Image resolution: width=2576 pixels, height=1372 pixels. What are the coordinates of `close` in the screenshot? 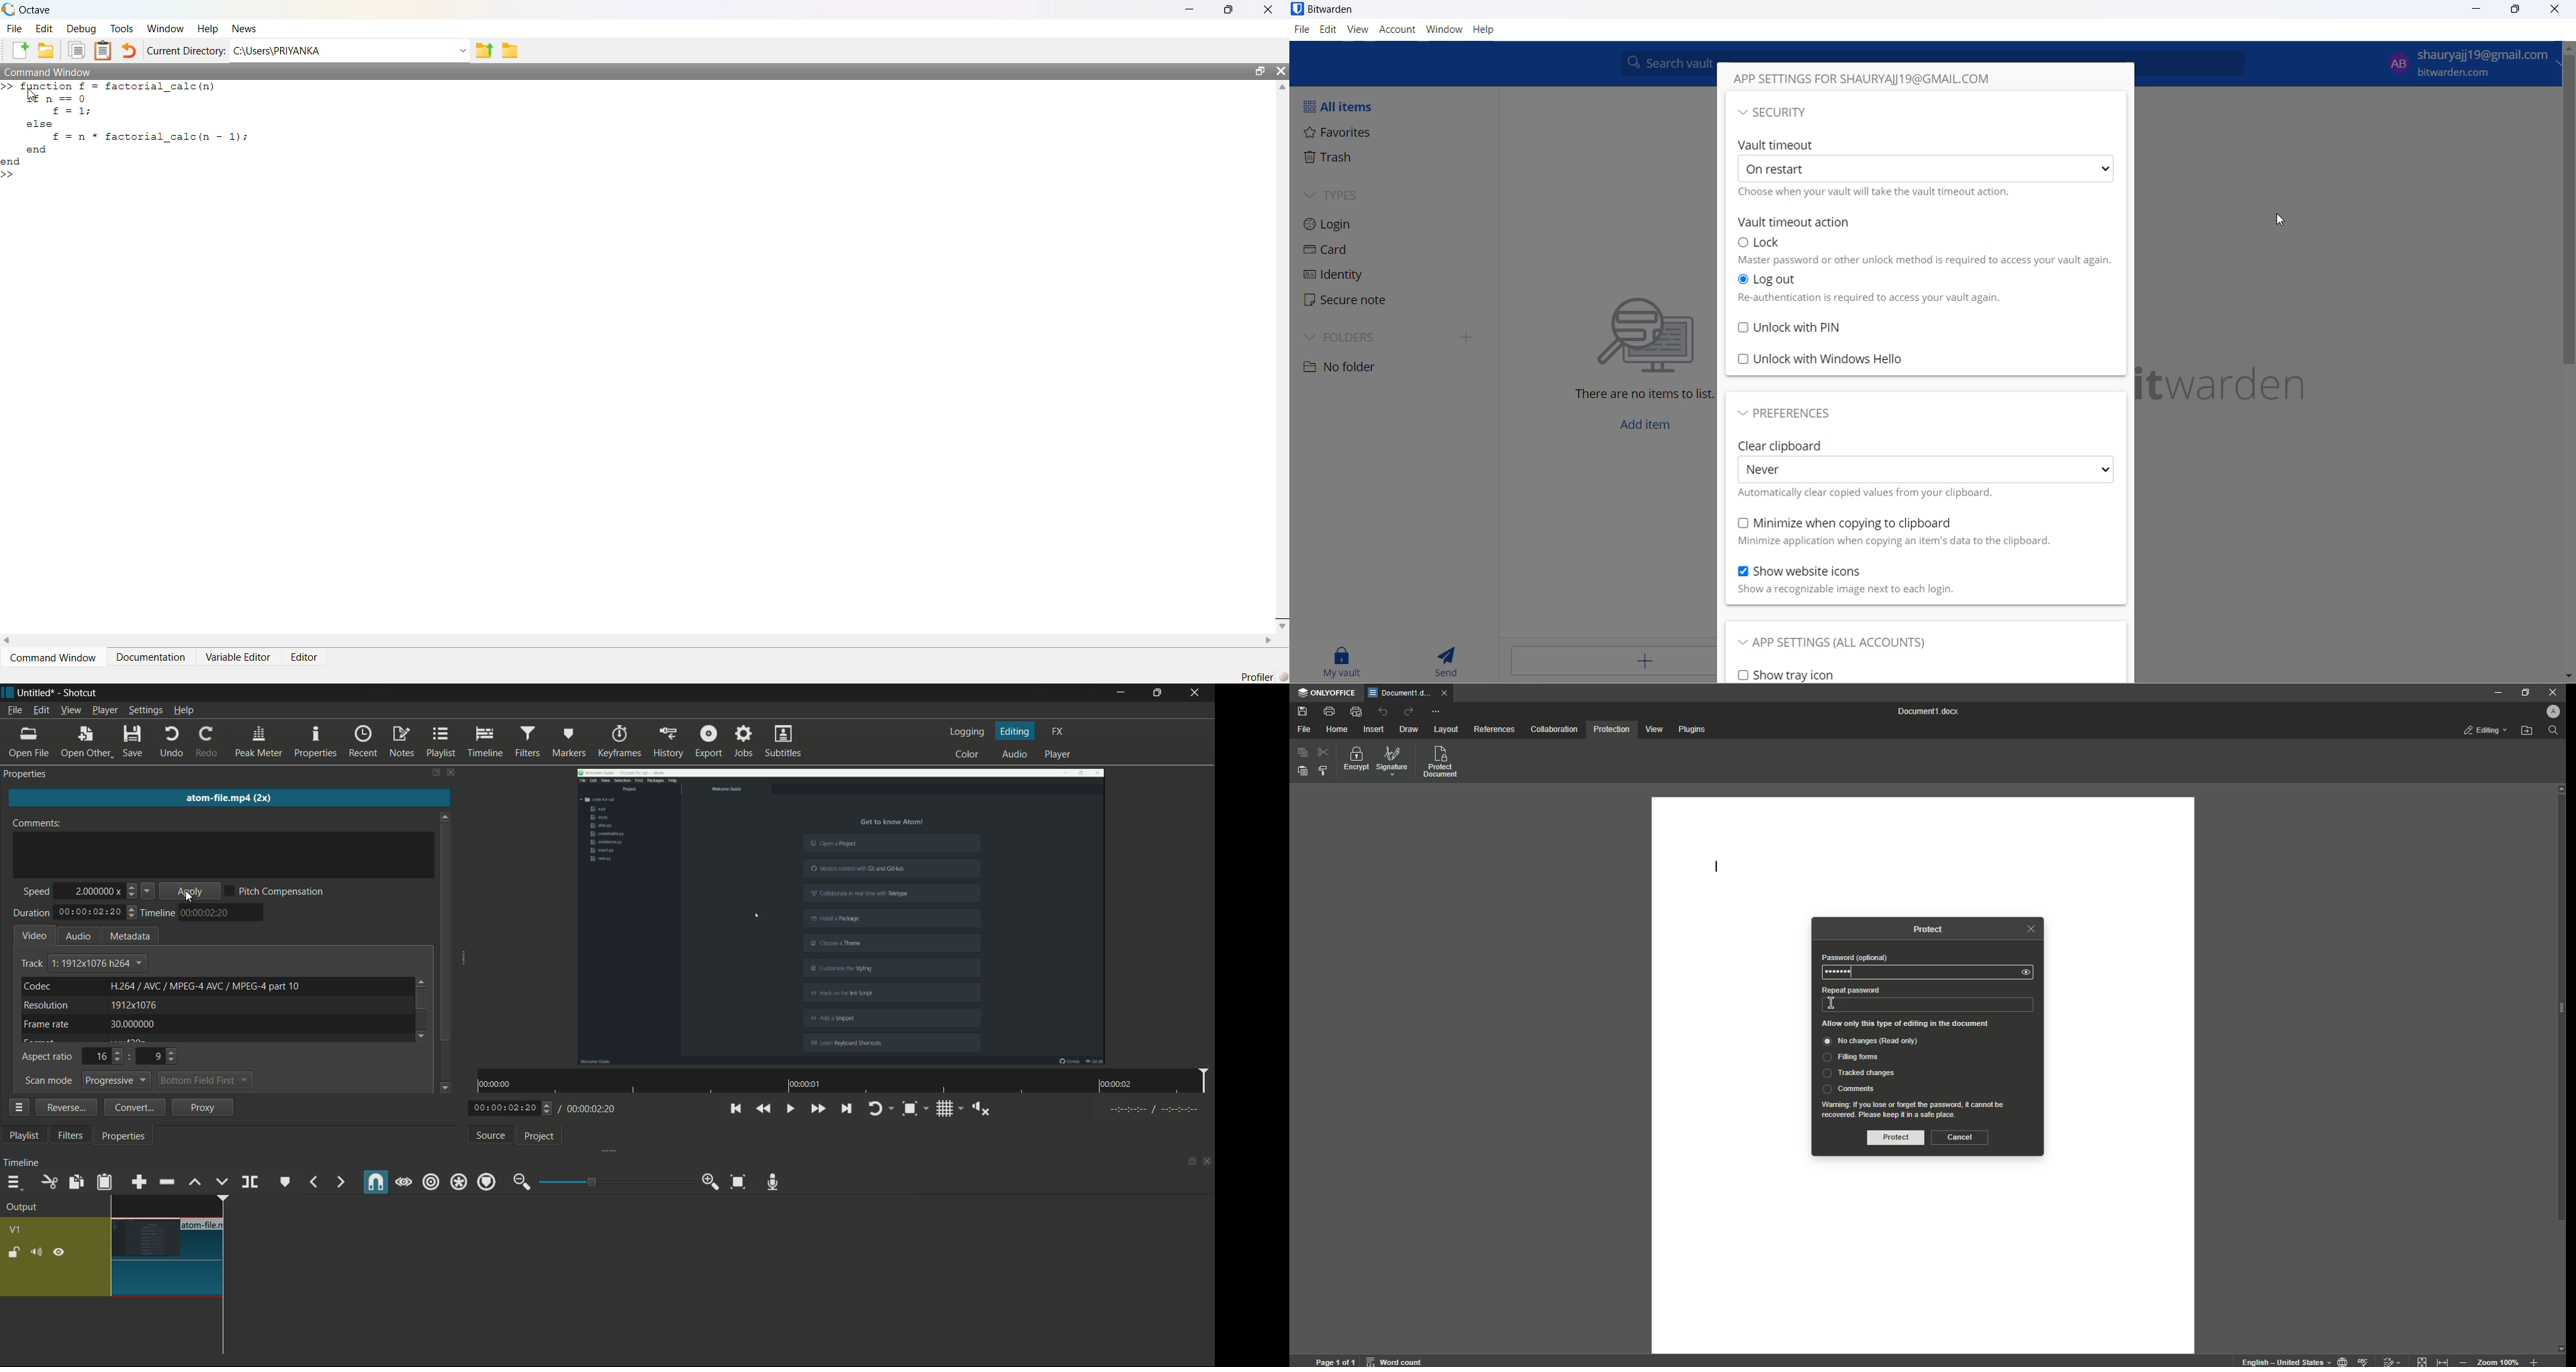 It's located at (1448, 695).